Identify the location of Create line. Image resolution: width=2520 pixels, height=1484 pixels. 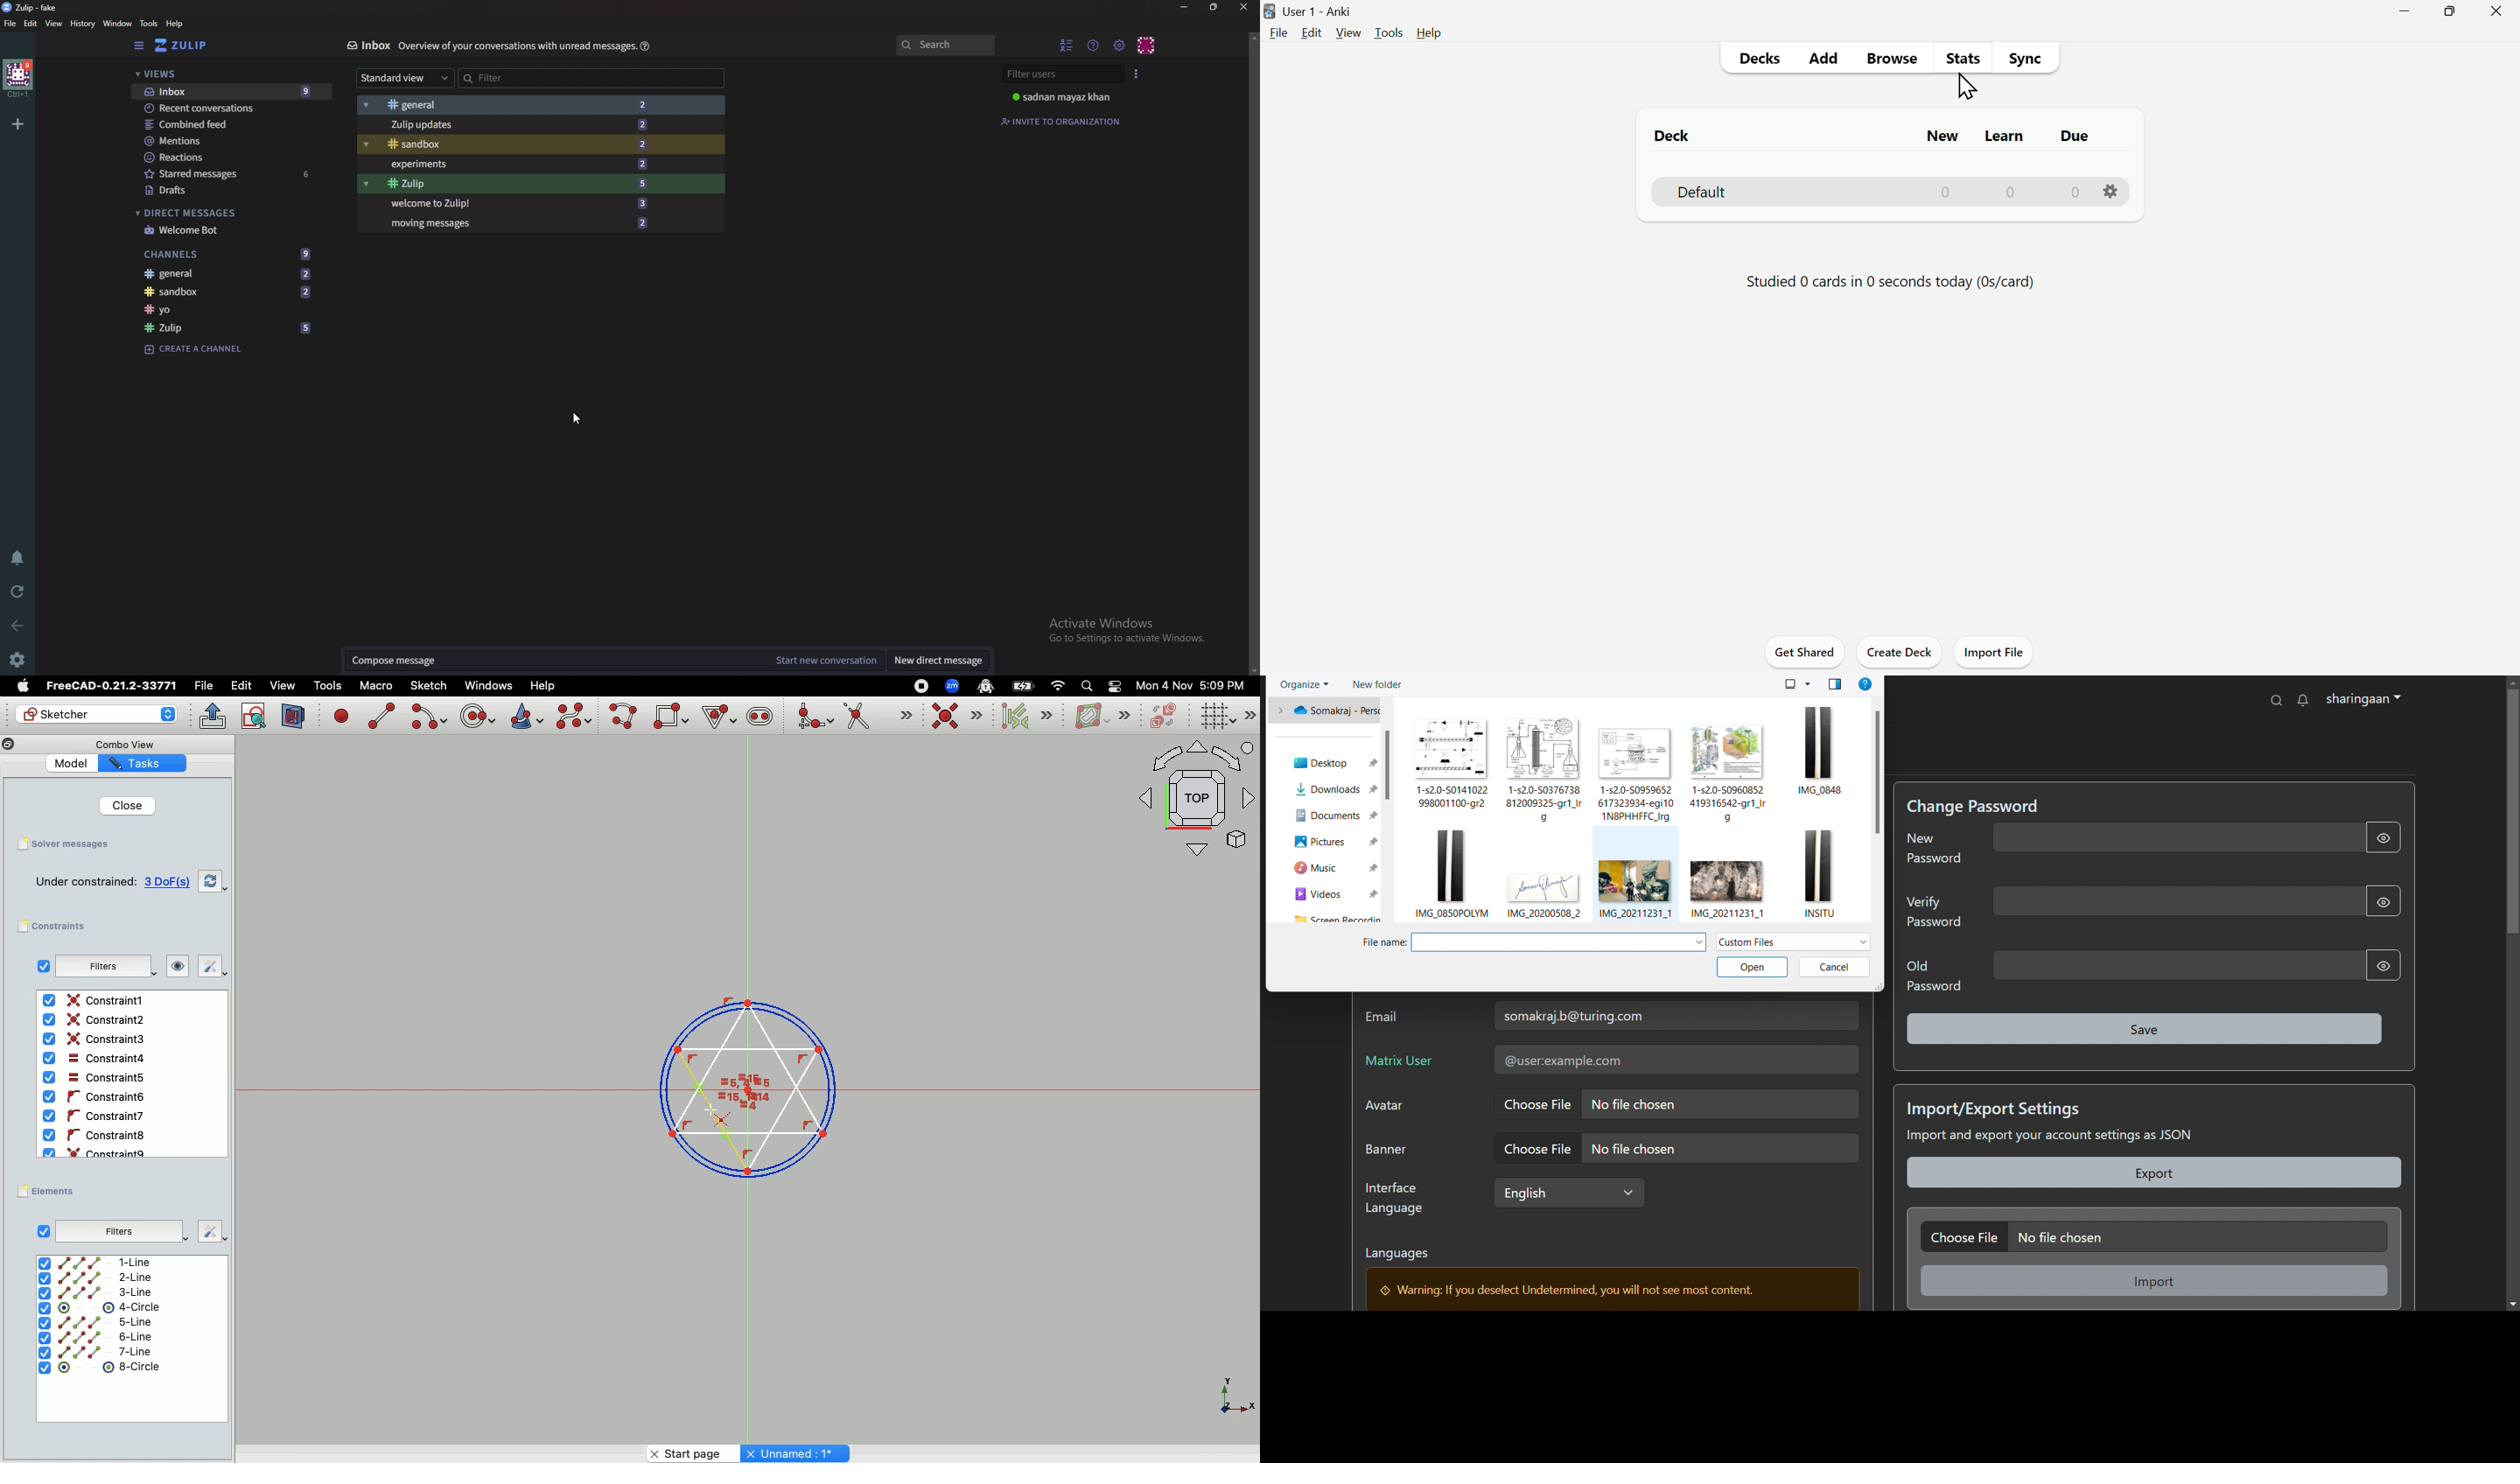
(382, 716).